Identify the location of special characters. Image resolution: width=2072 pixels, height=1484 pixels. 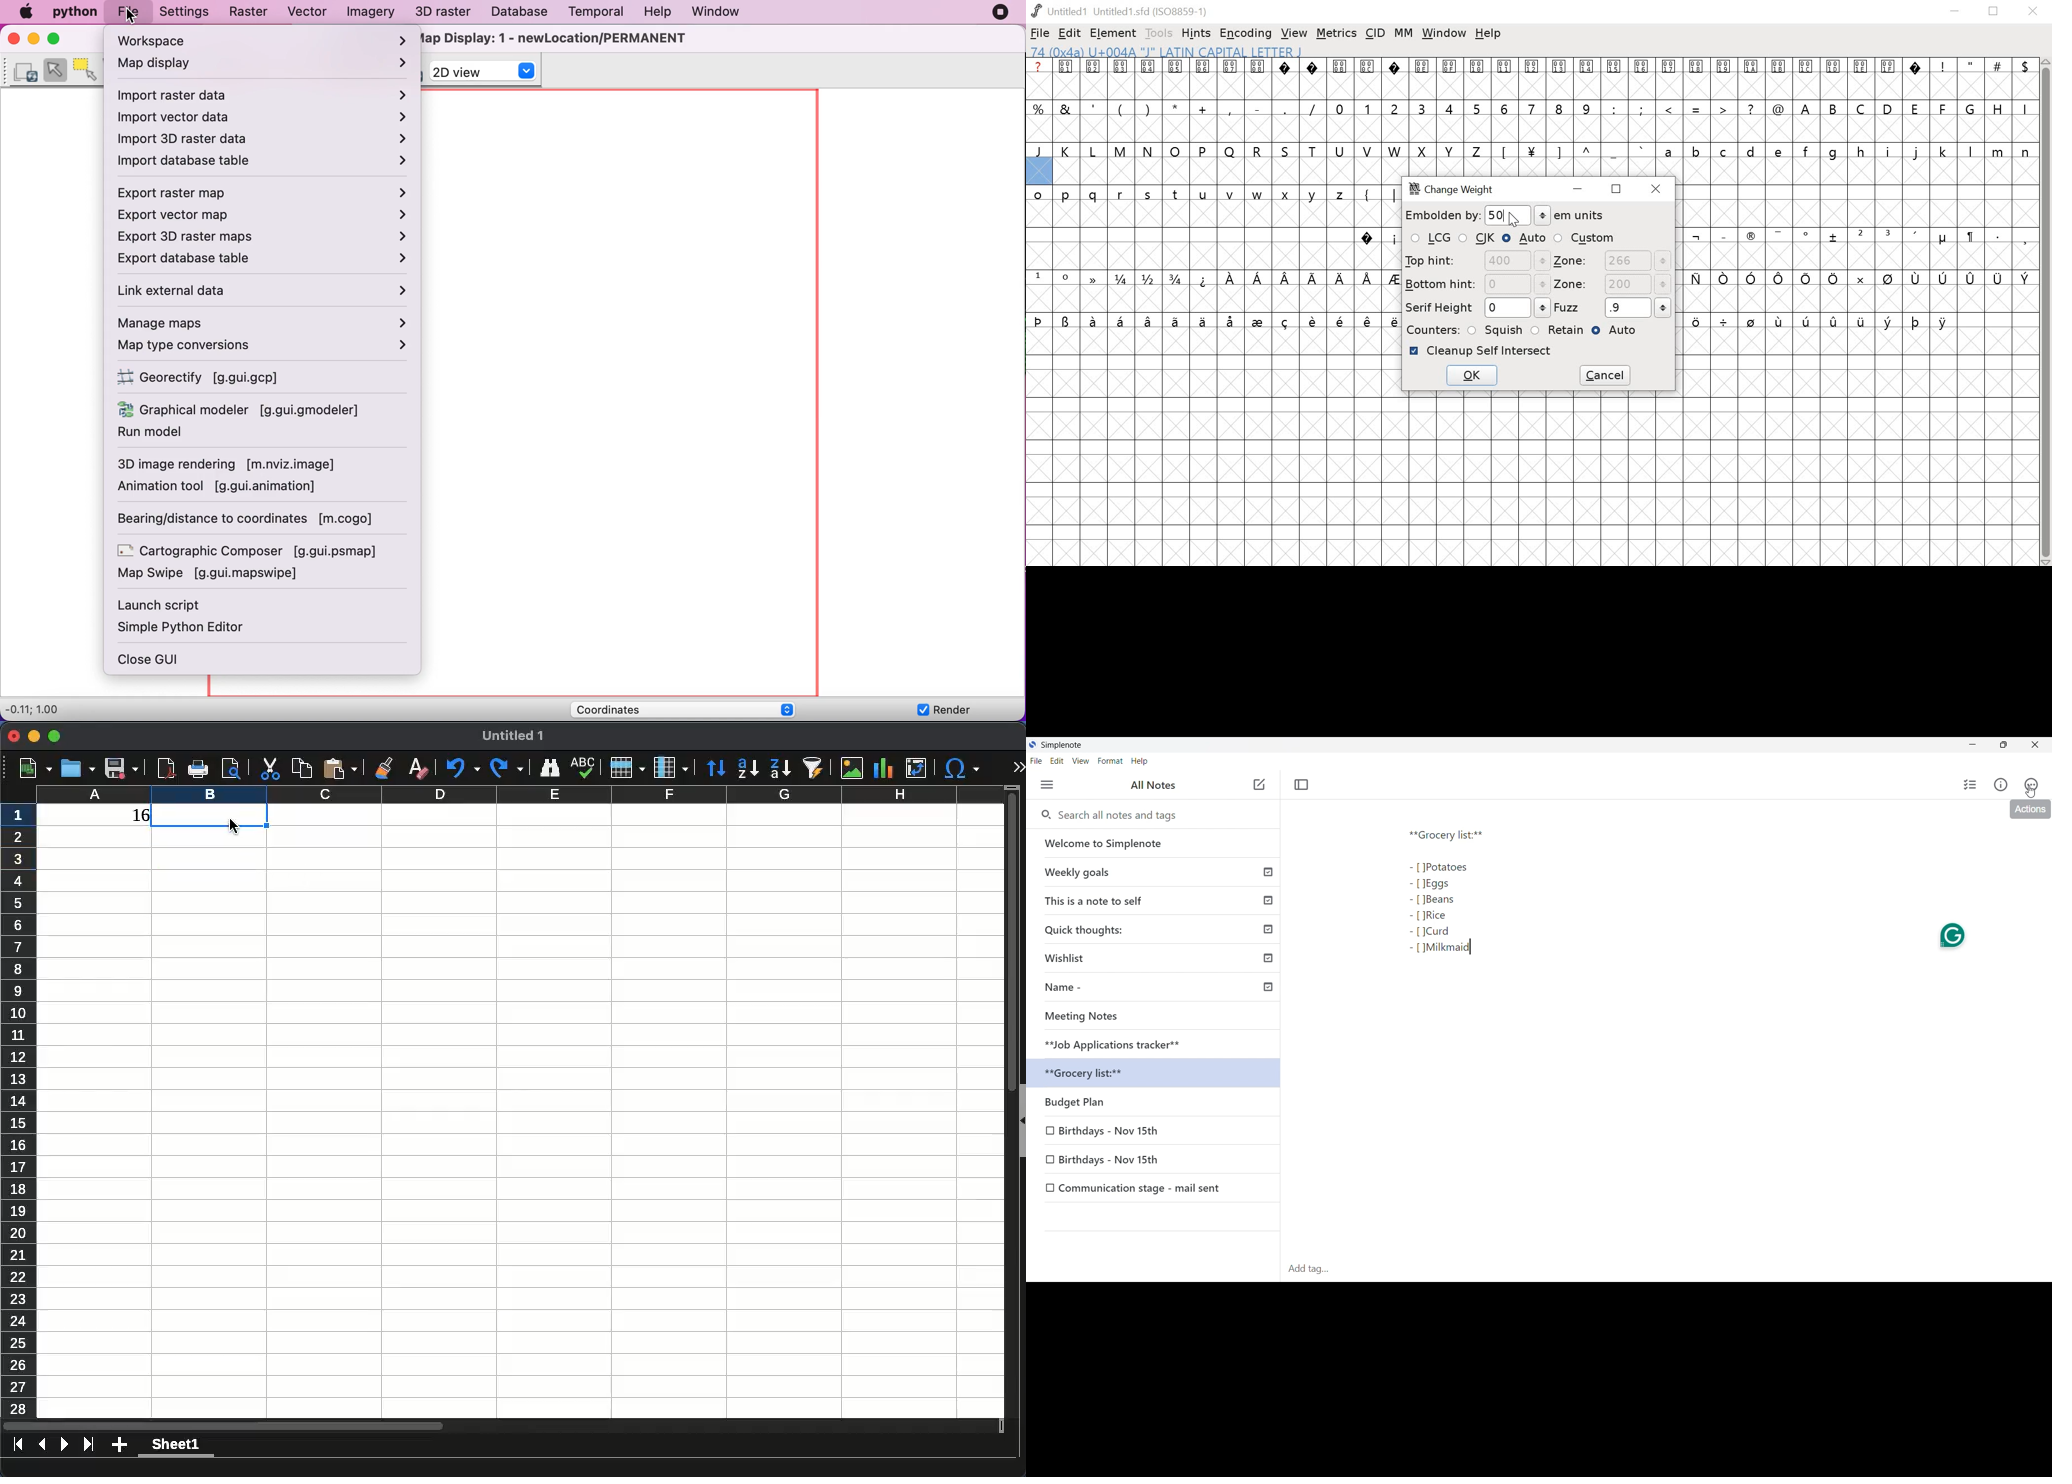
(1176, 107).